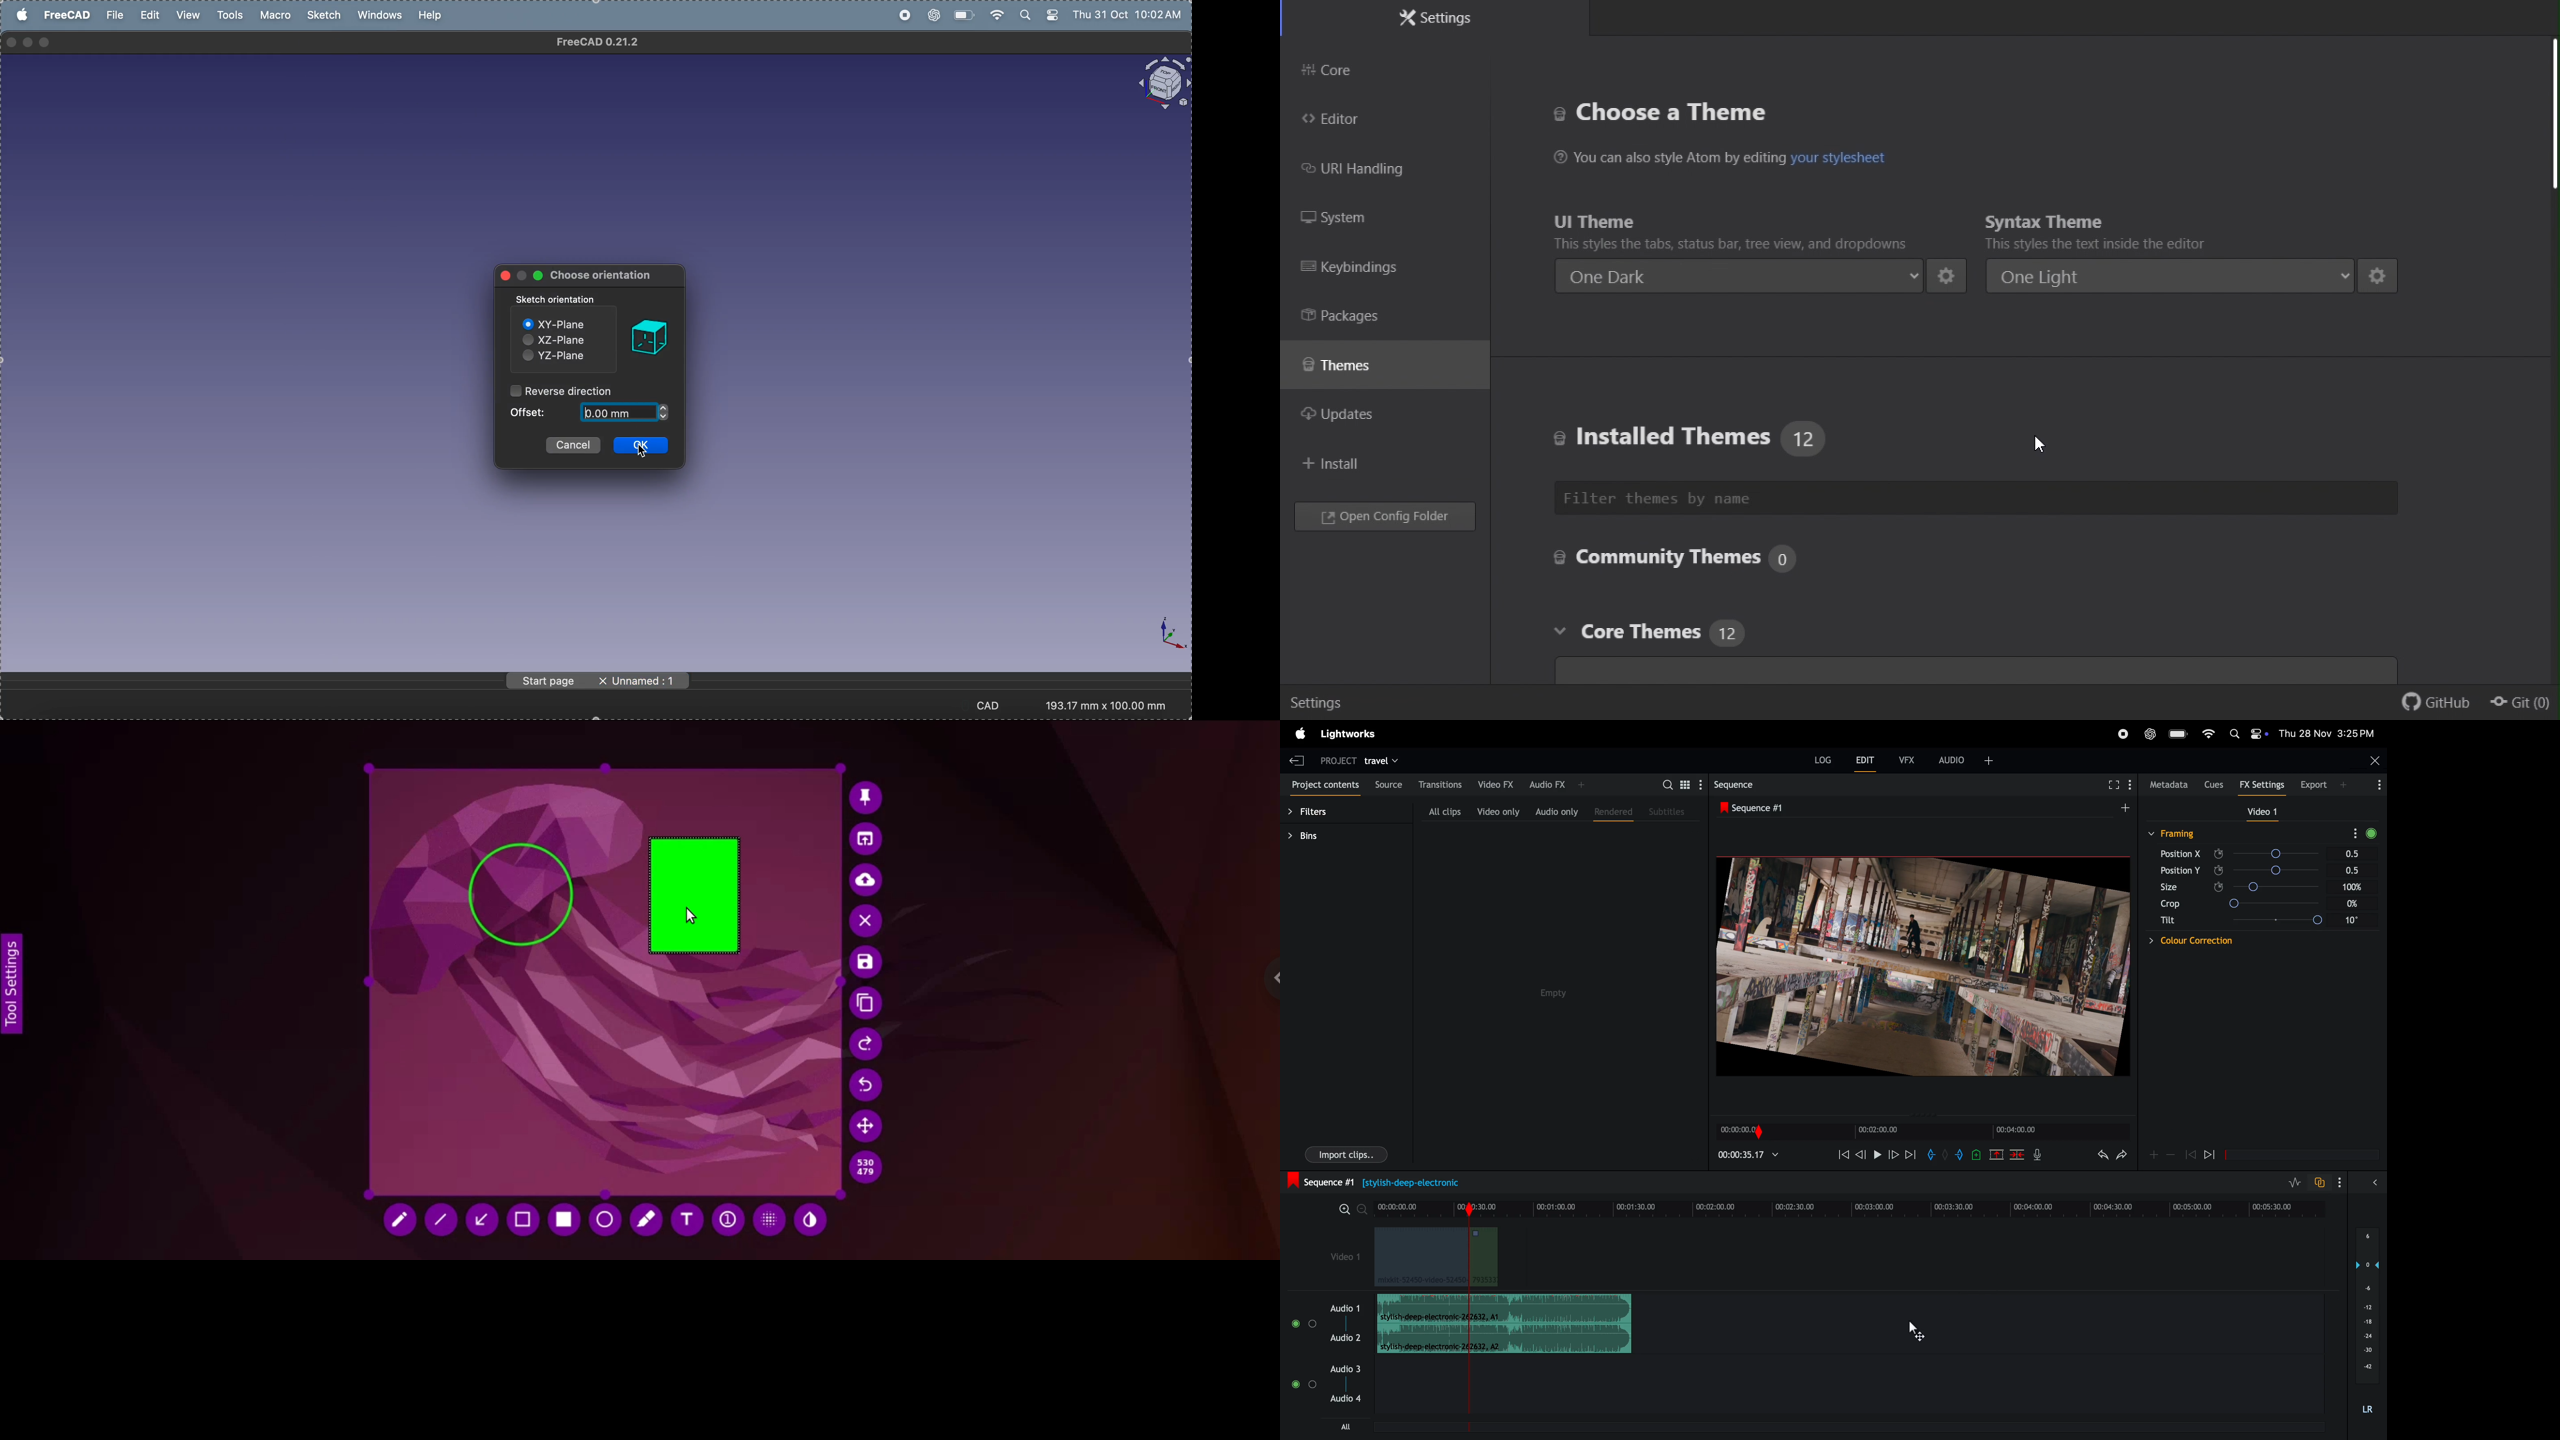 The height and width of the screenshot is (1456, 2576). What do you see at coordinates (603, 275) in the screenshot?
I see `choose orientation` at bounding box center [603, 275].